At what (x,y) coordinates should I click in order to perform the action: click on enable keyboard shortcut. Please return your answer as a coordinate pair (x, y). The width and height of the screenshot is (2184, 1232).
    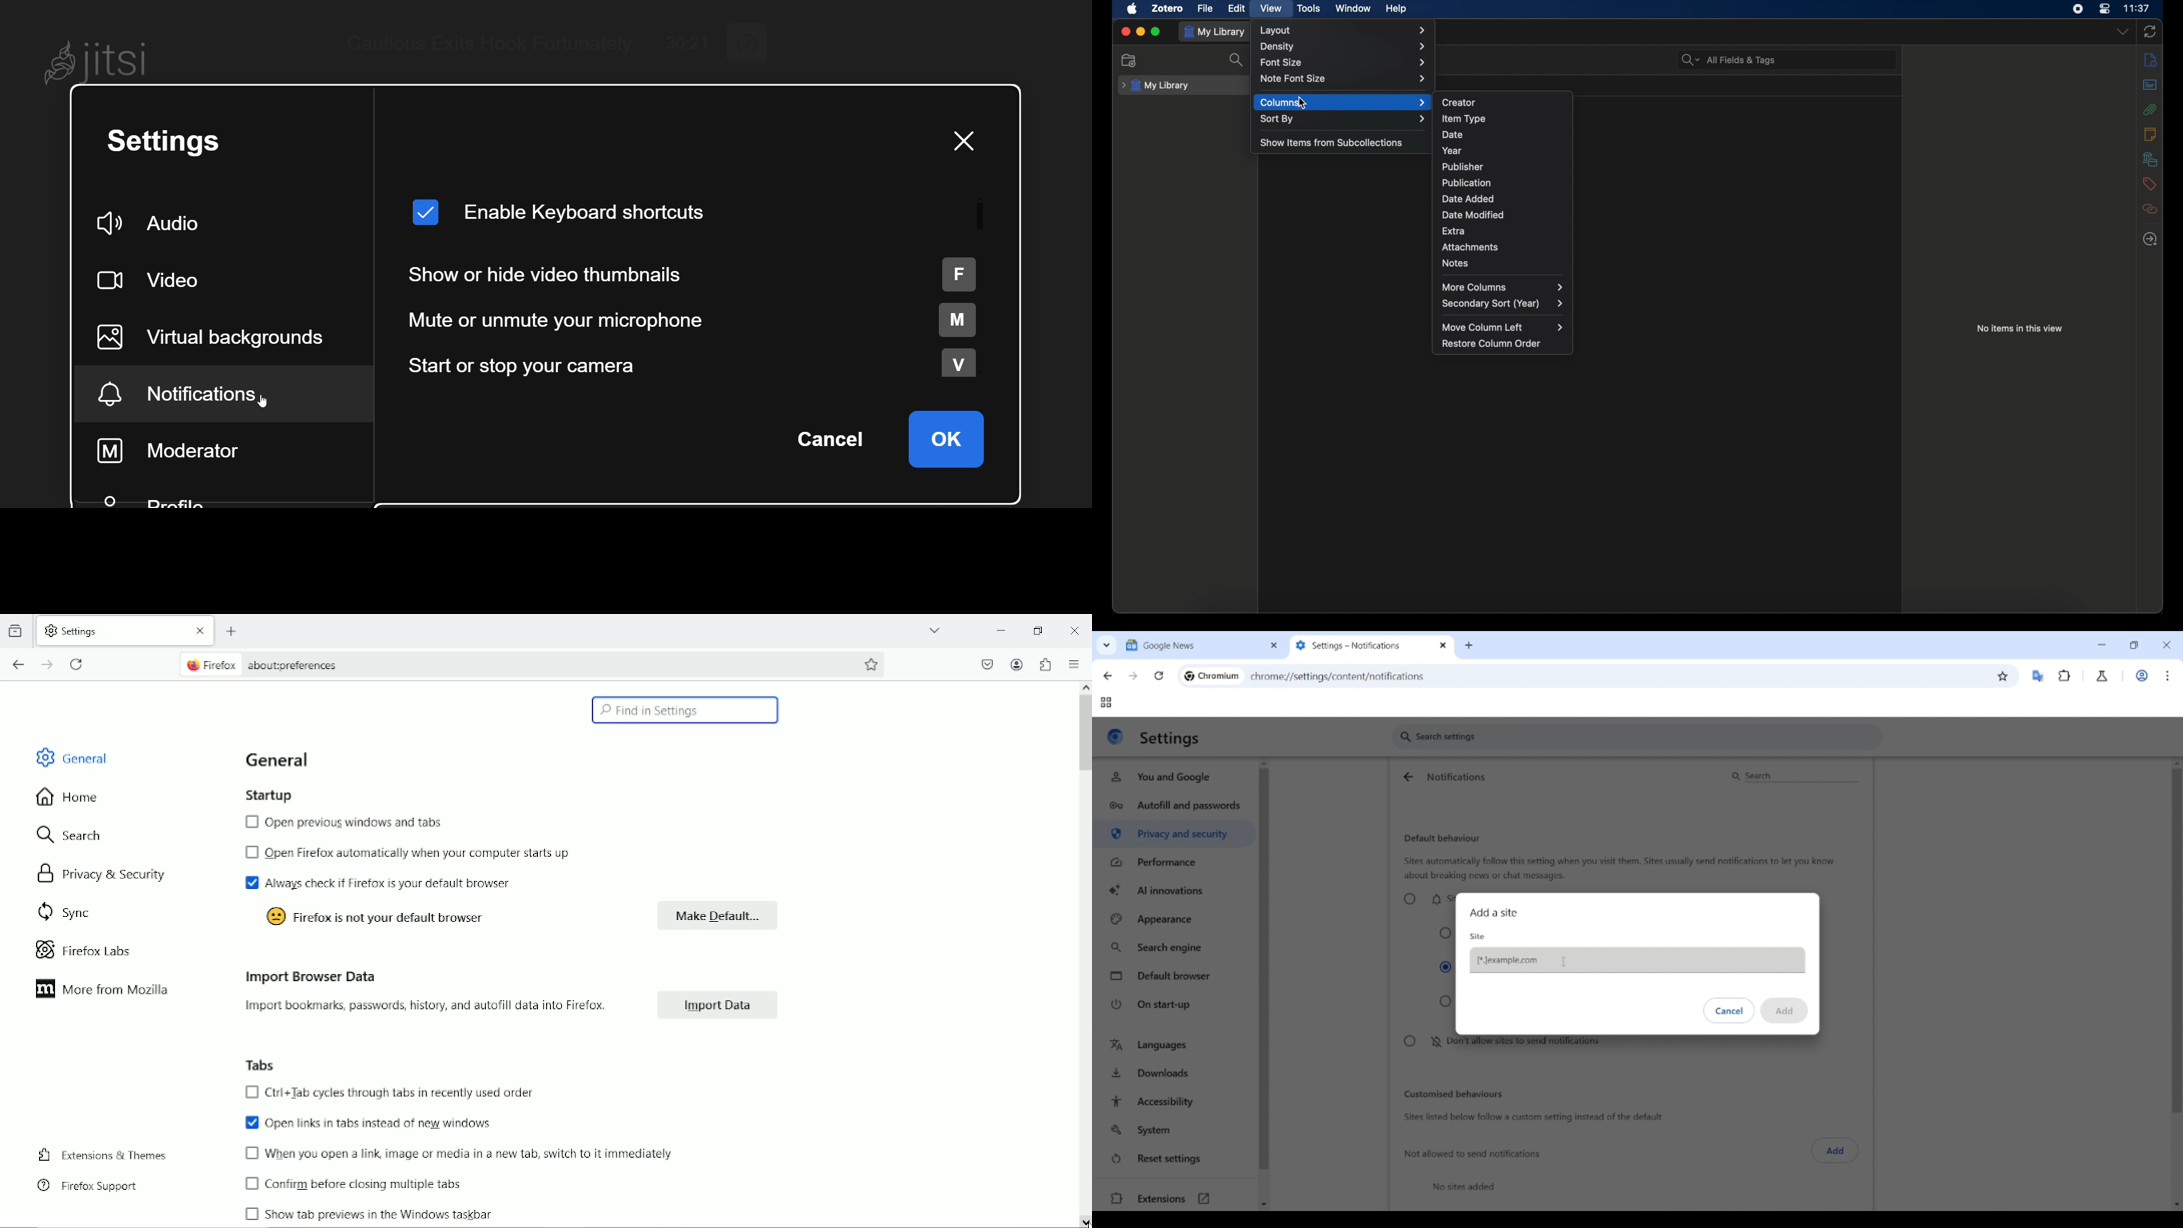
    Looking at the image, I should click on (561, 214).